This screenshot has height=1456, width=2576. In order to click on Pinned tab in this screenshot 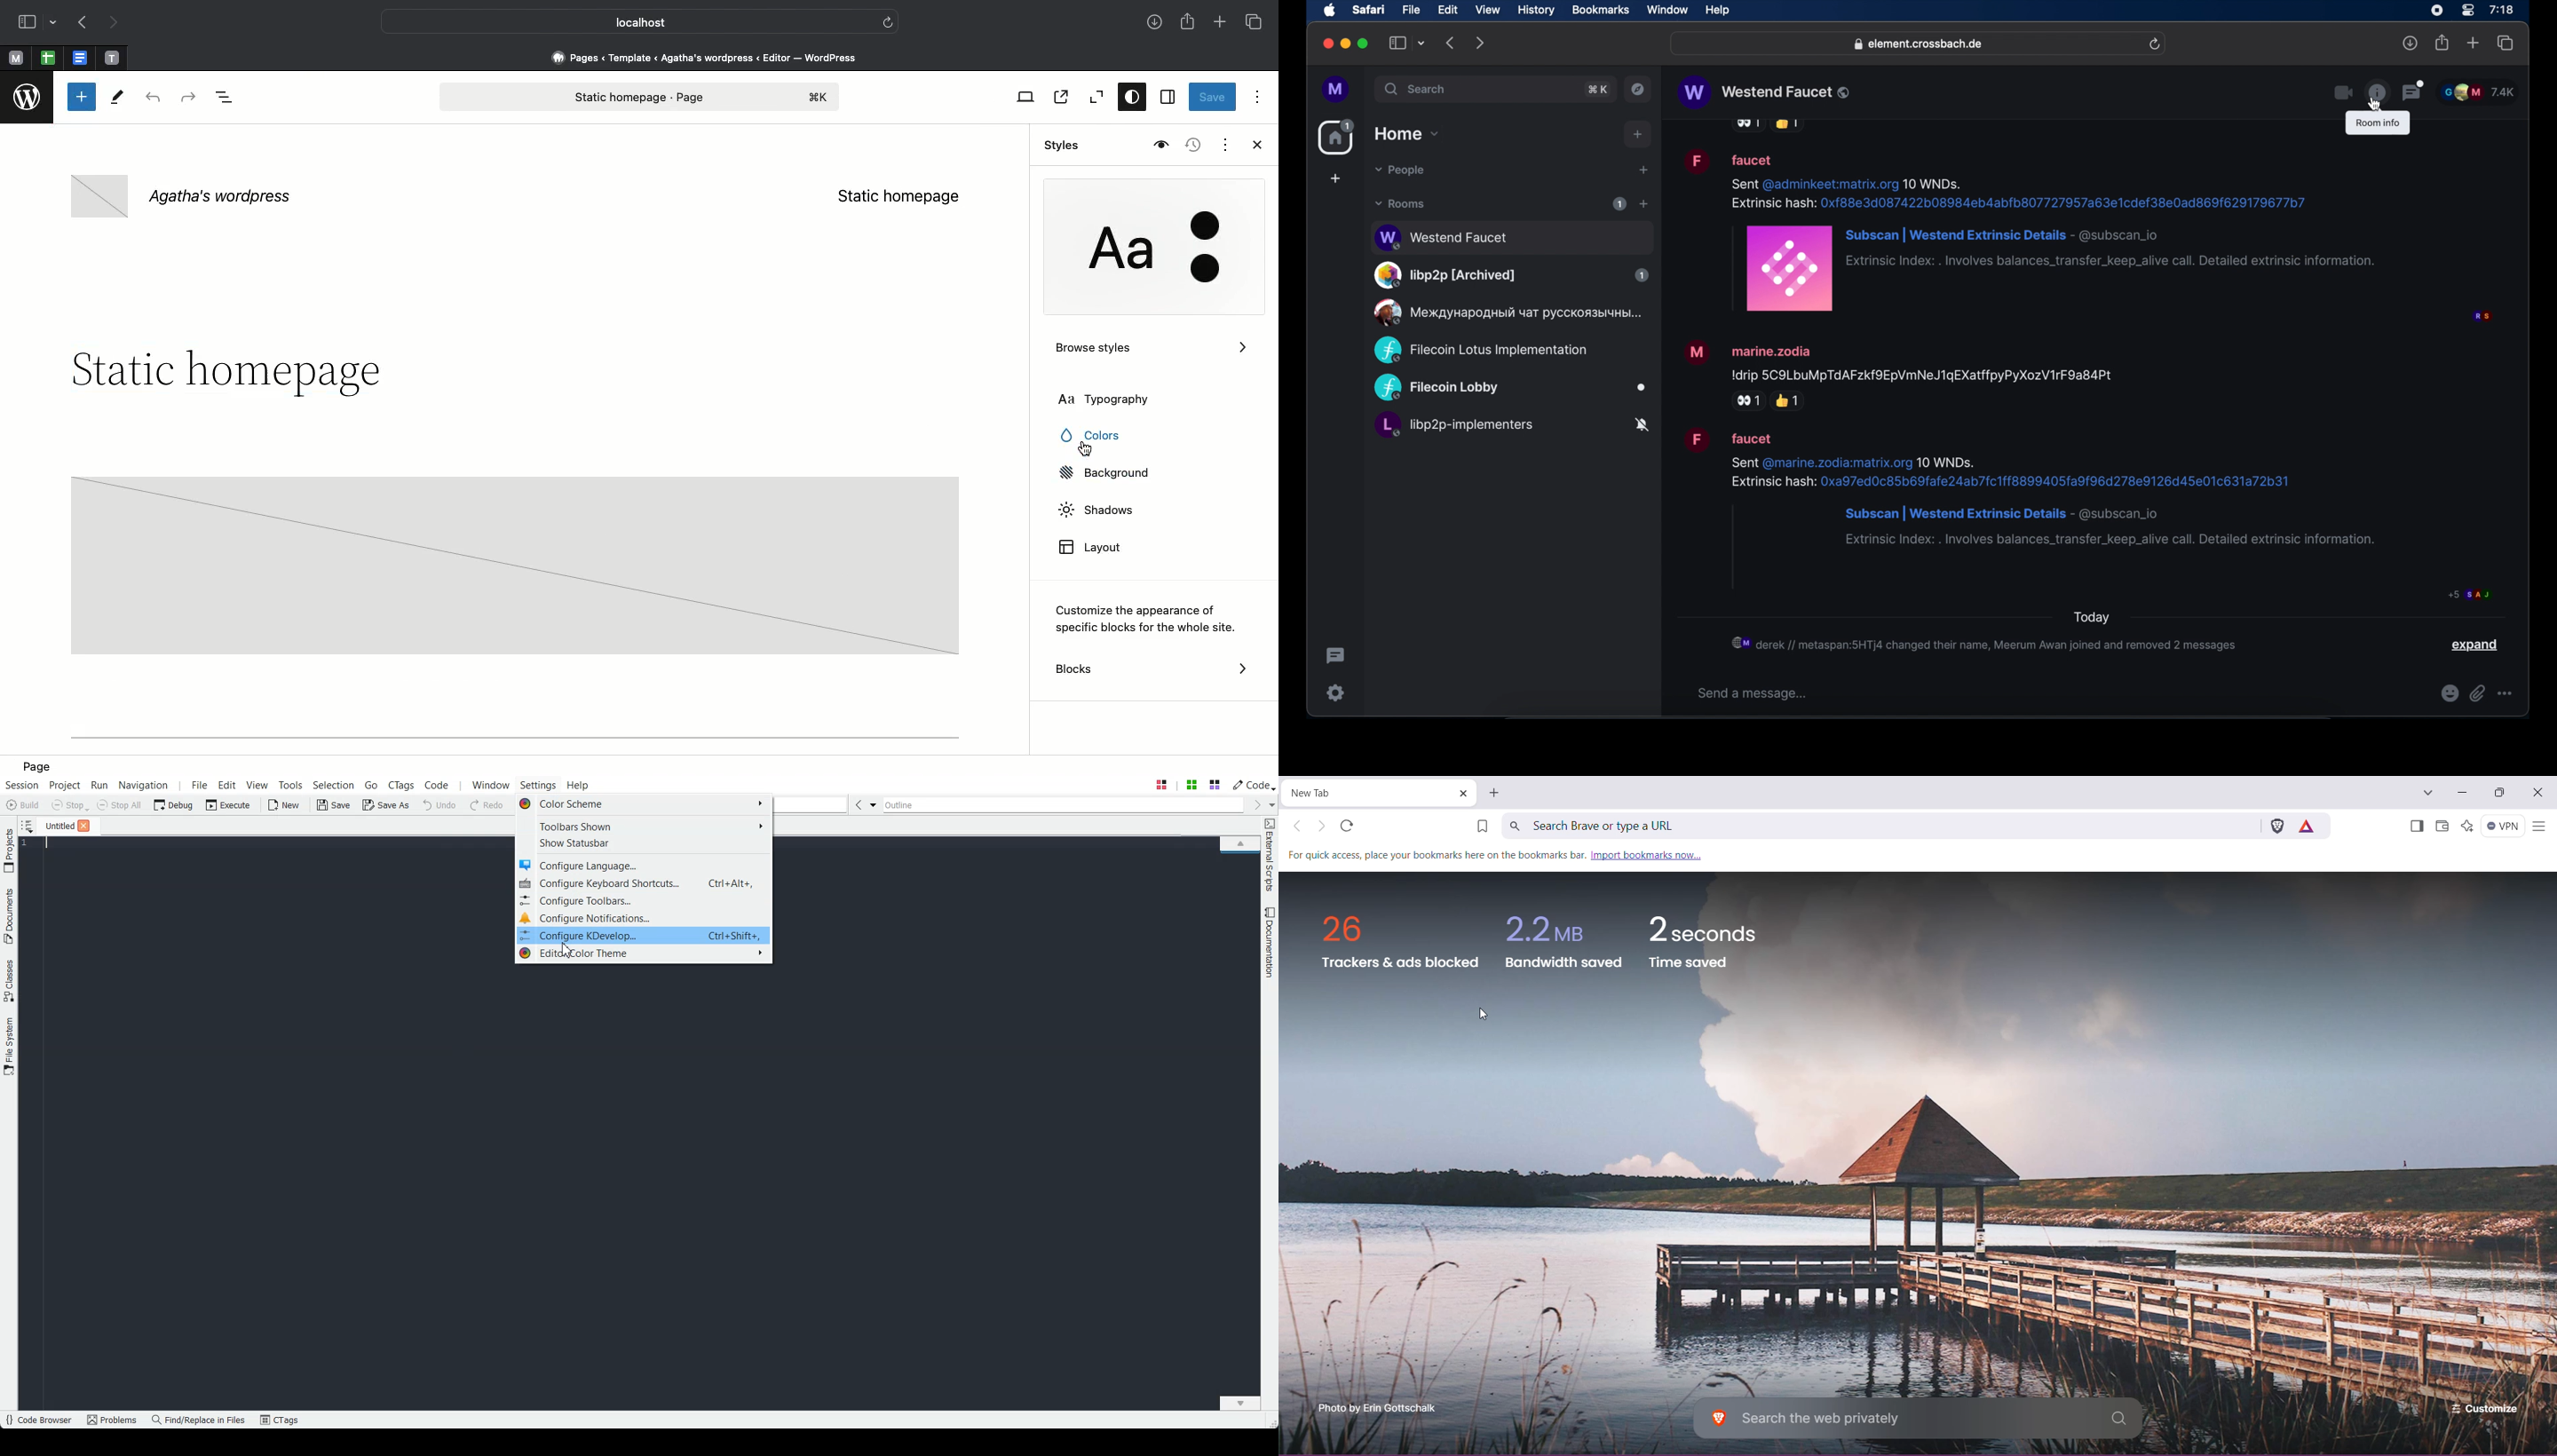, I will do `click(82, 59)`.